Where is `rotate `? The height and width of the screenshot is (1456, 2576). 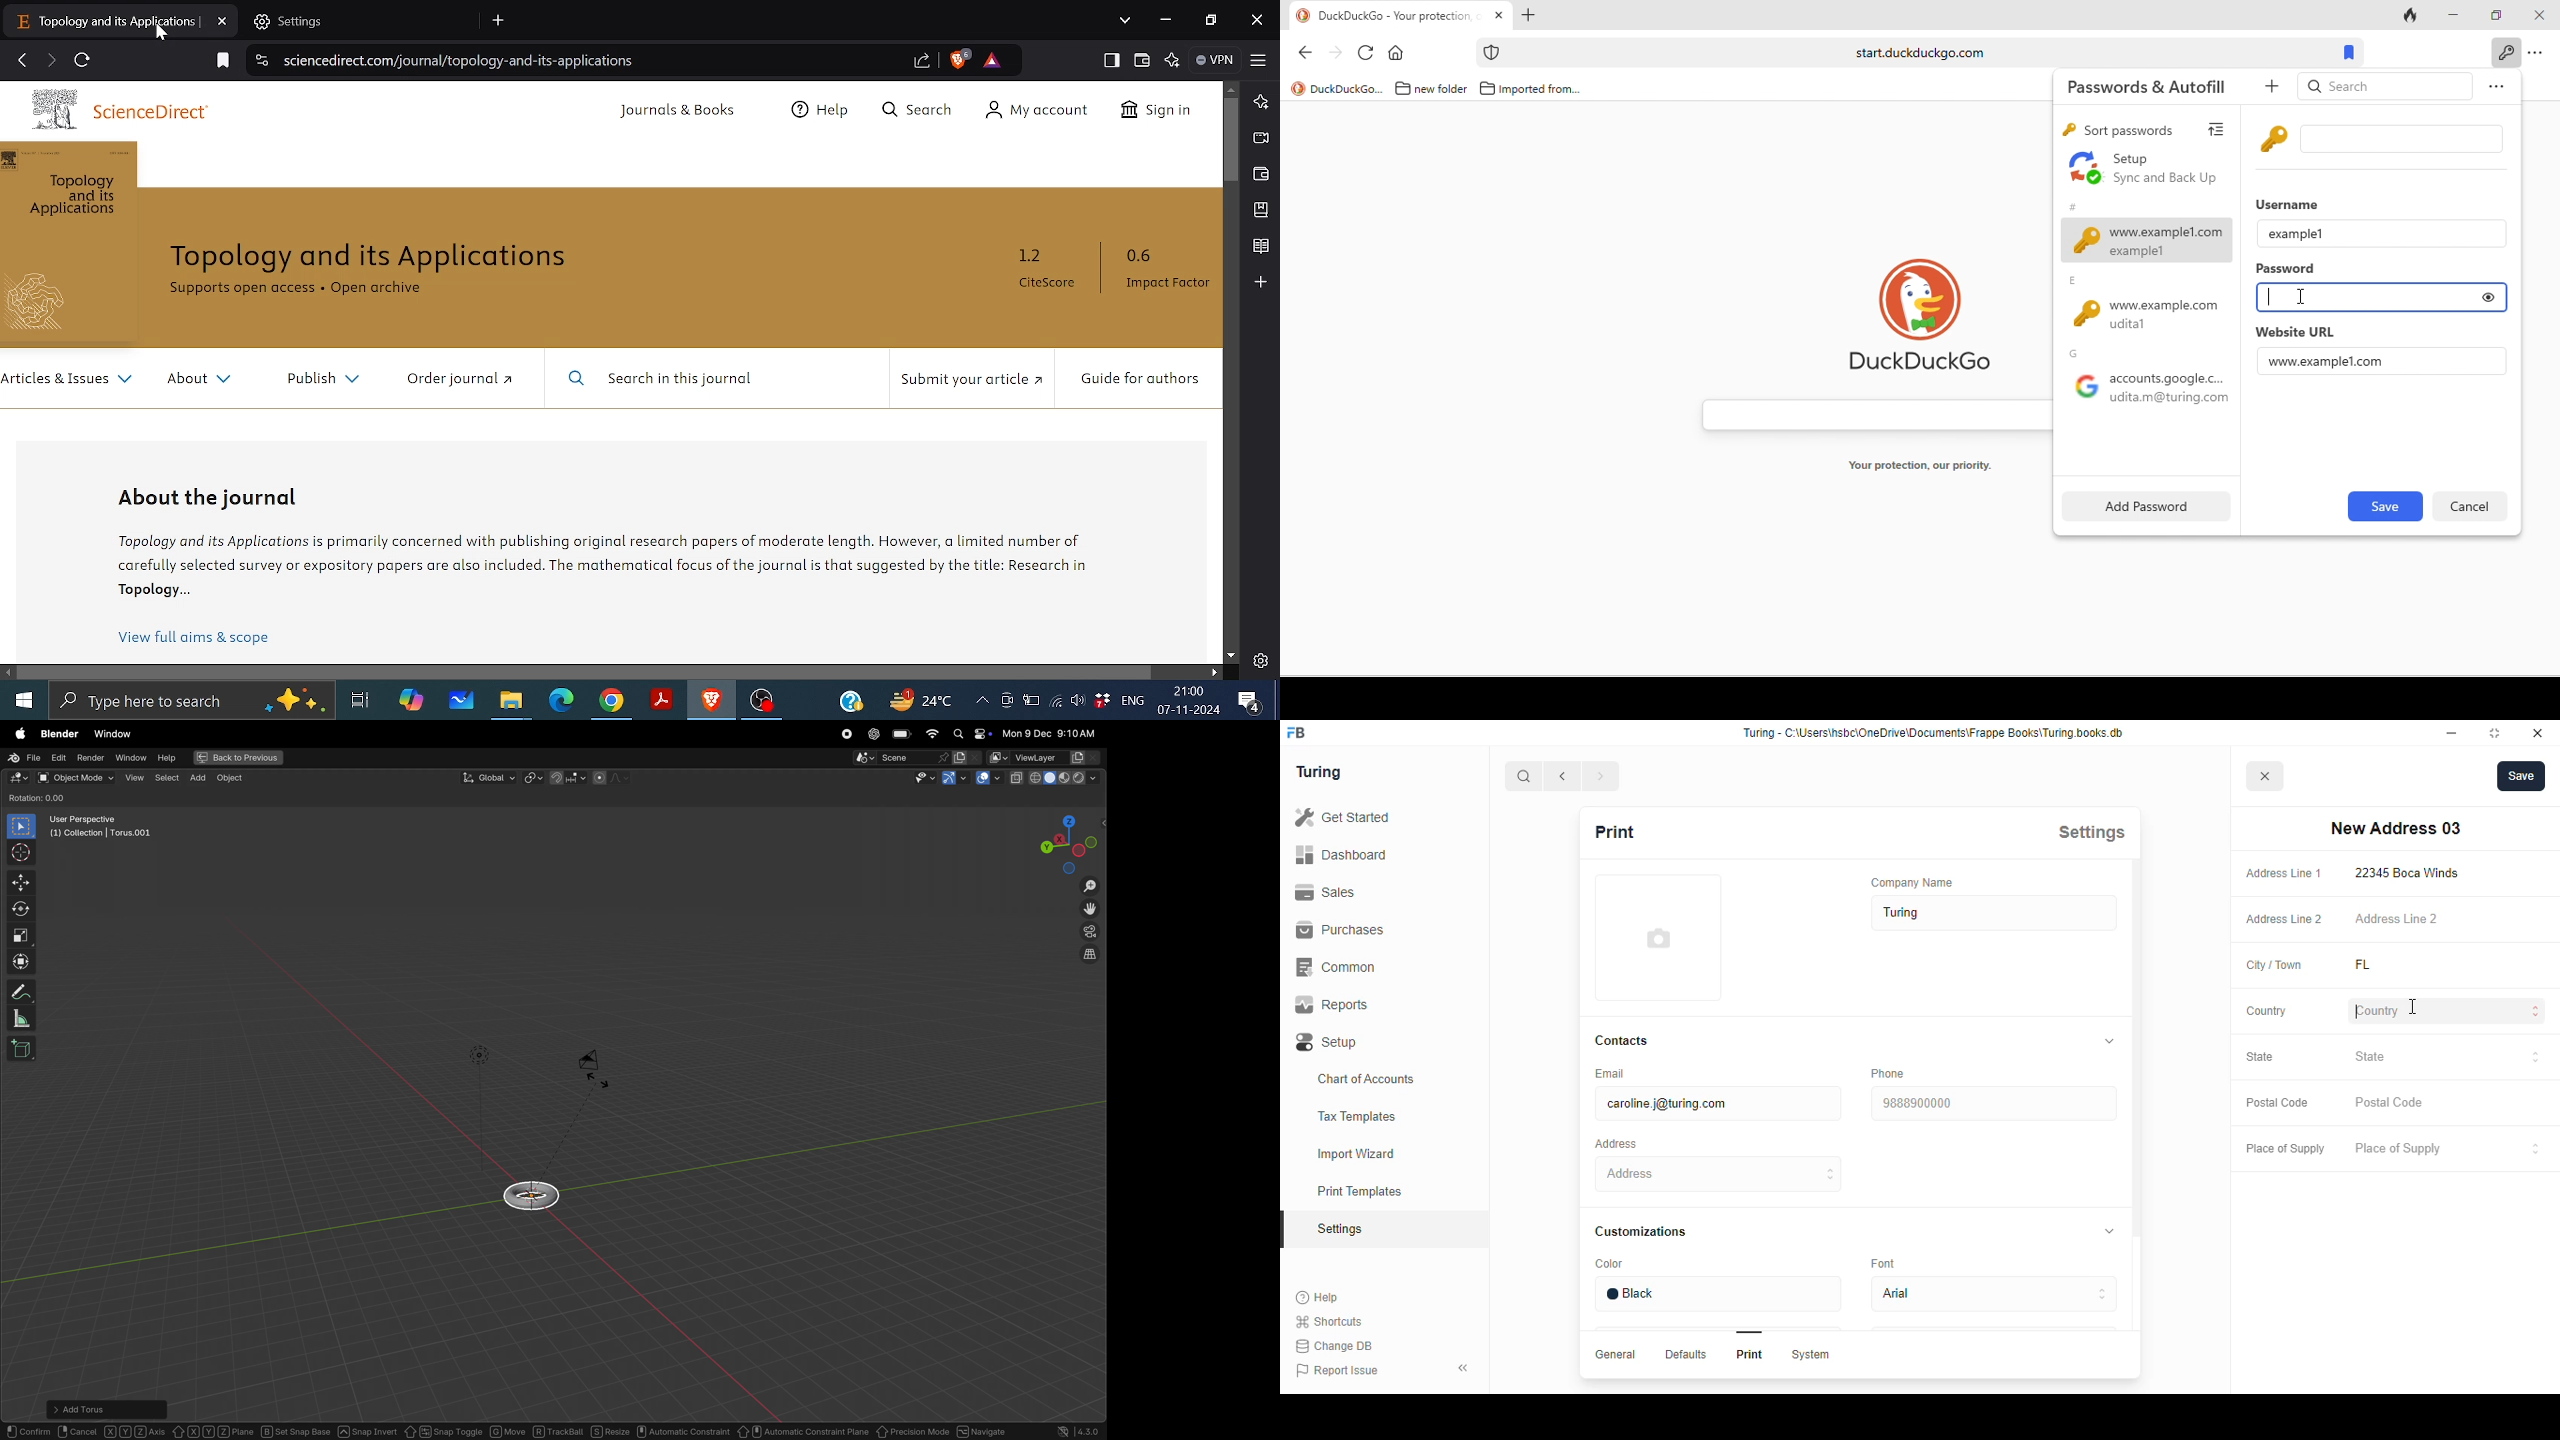 rotate  is located at coordinates (24, 907).